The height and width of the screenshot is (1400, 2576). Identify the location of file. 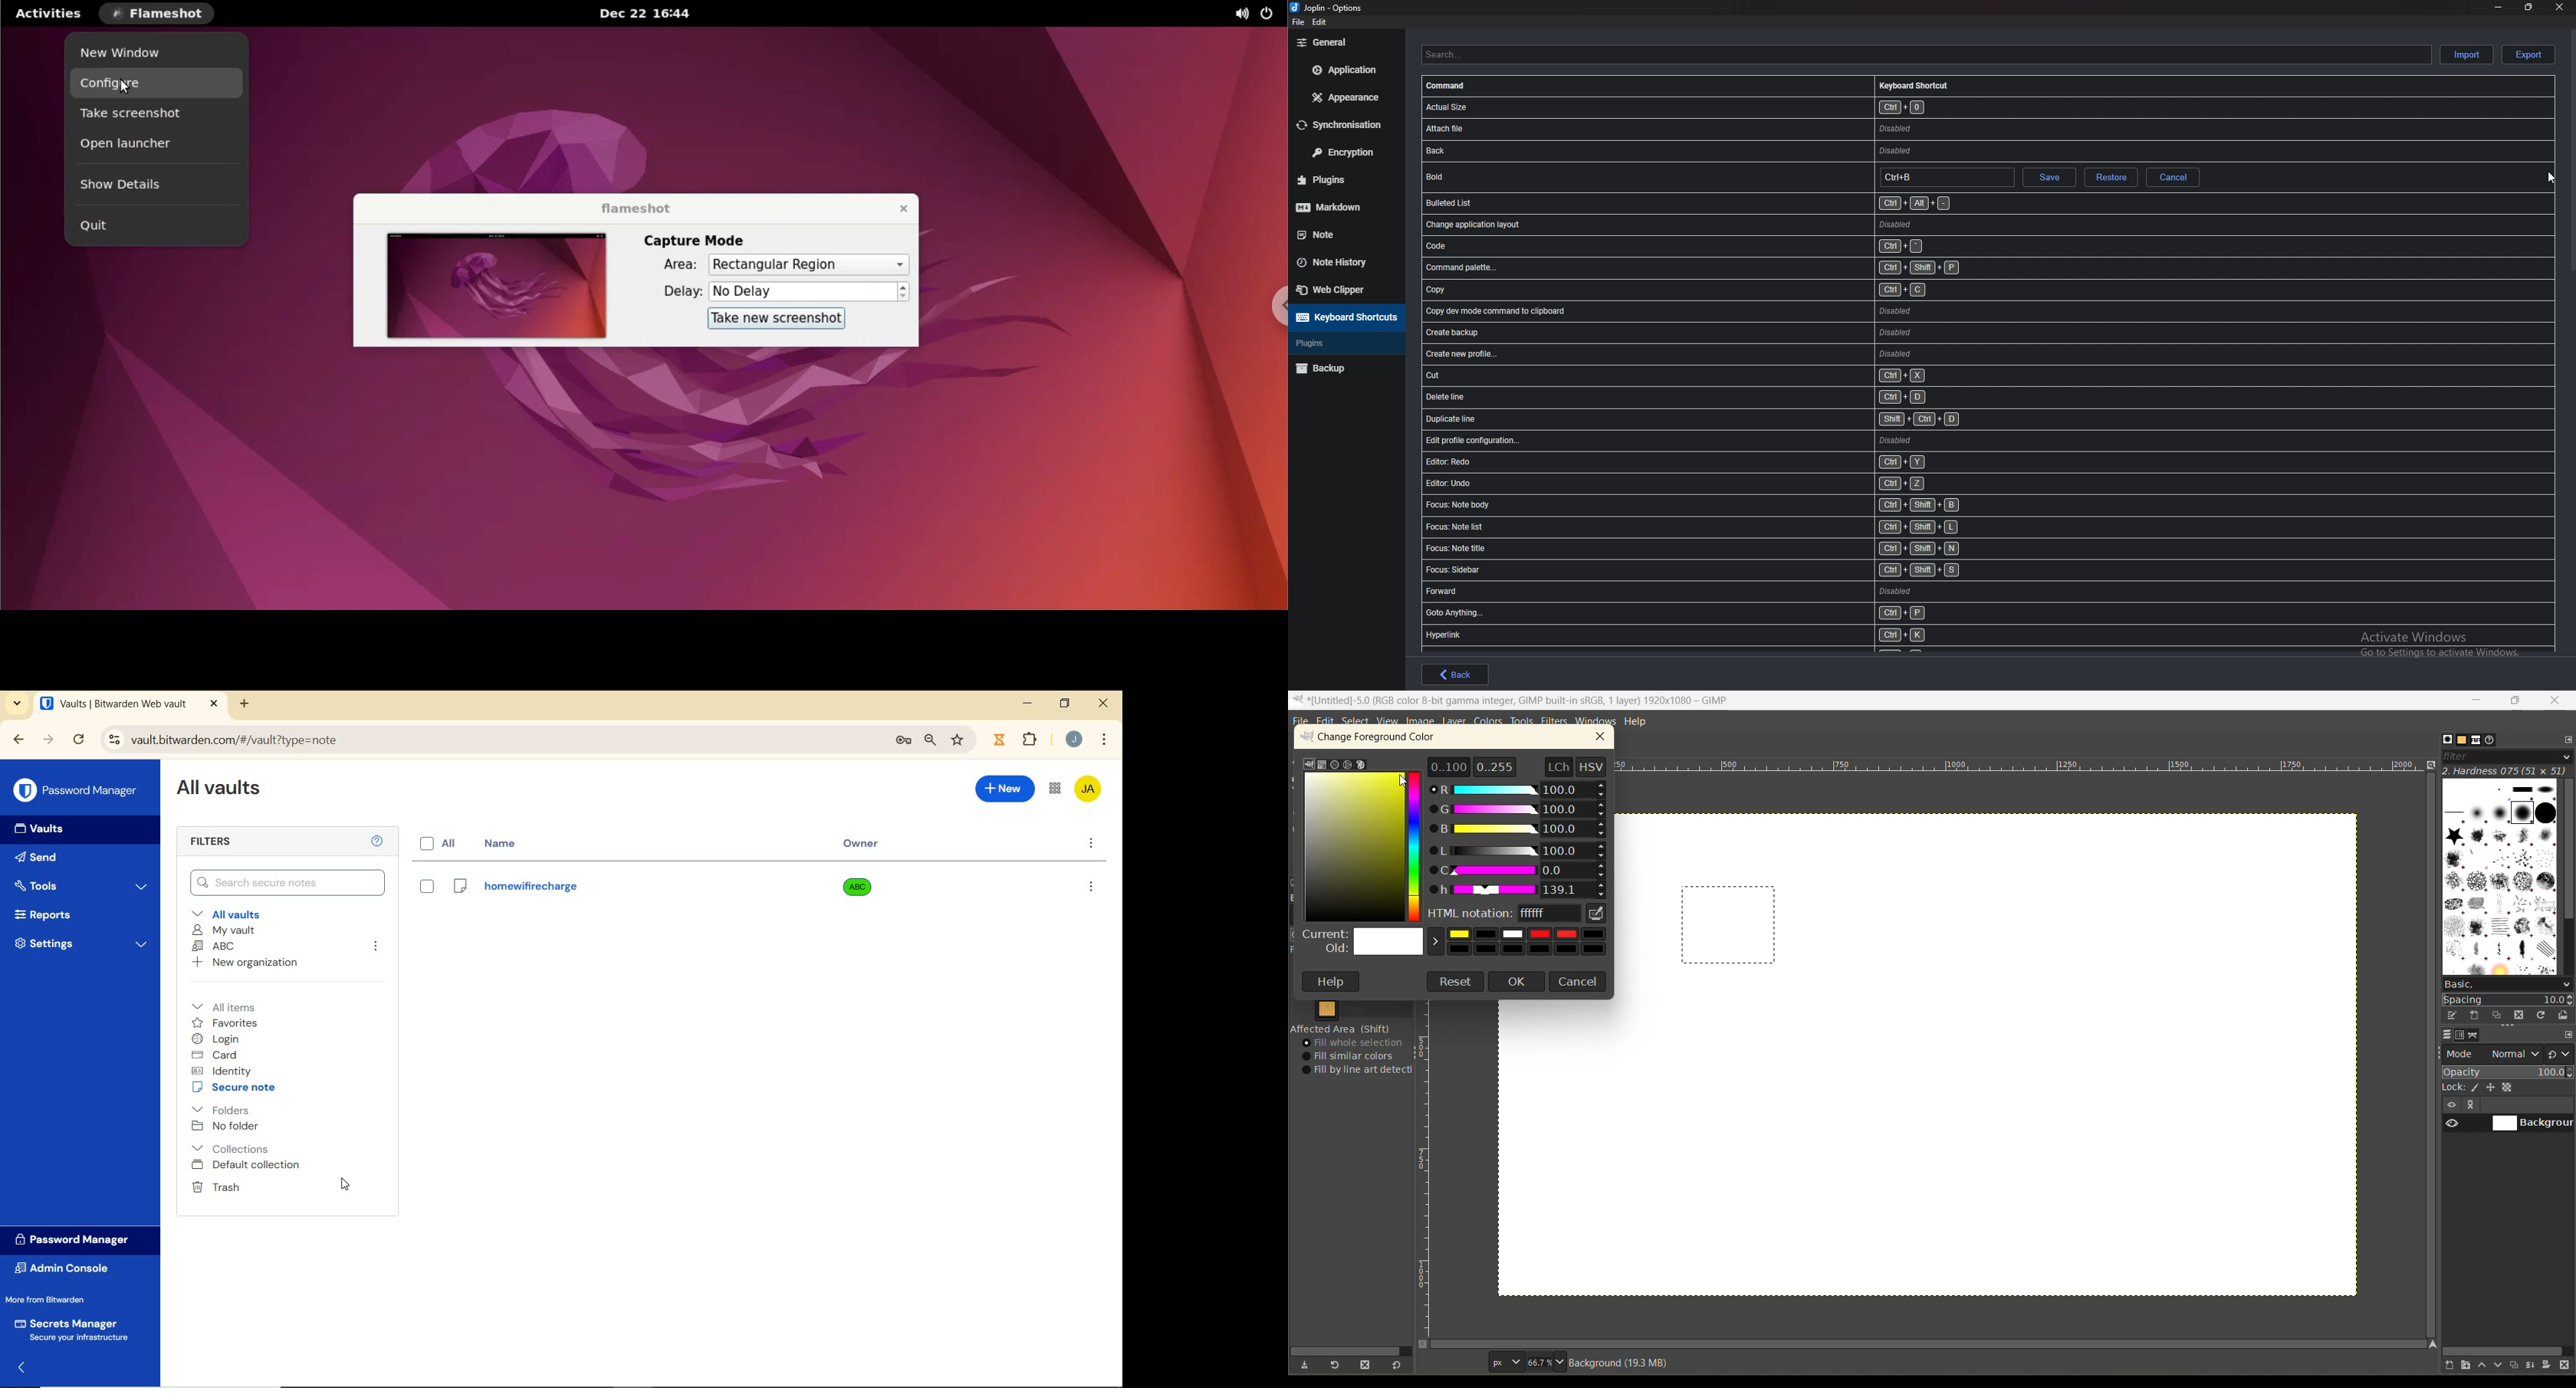
(1298, 23).